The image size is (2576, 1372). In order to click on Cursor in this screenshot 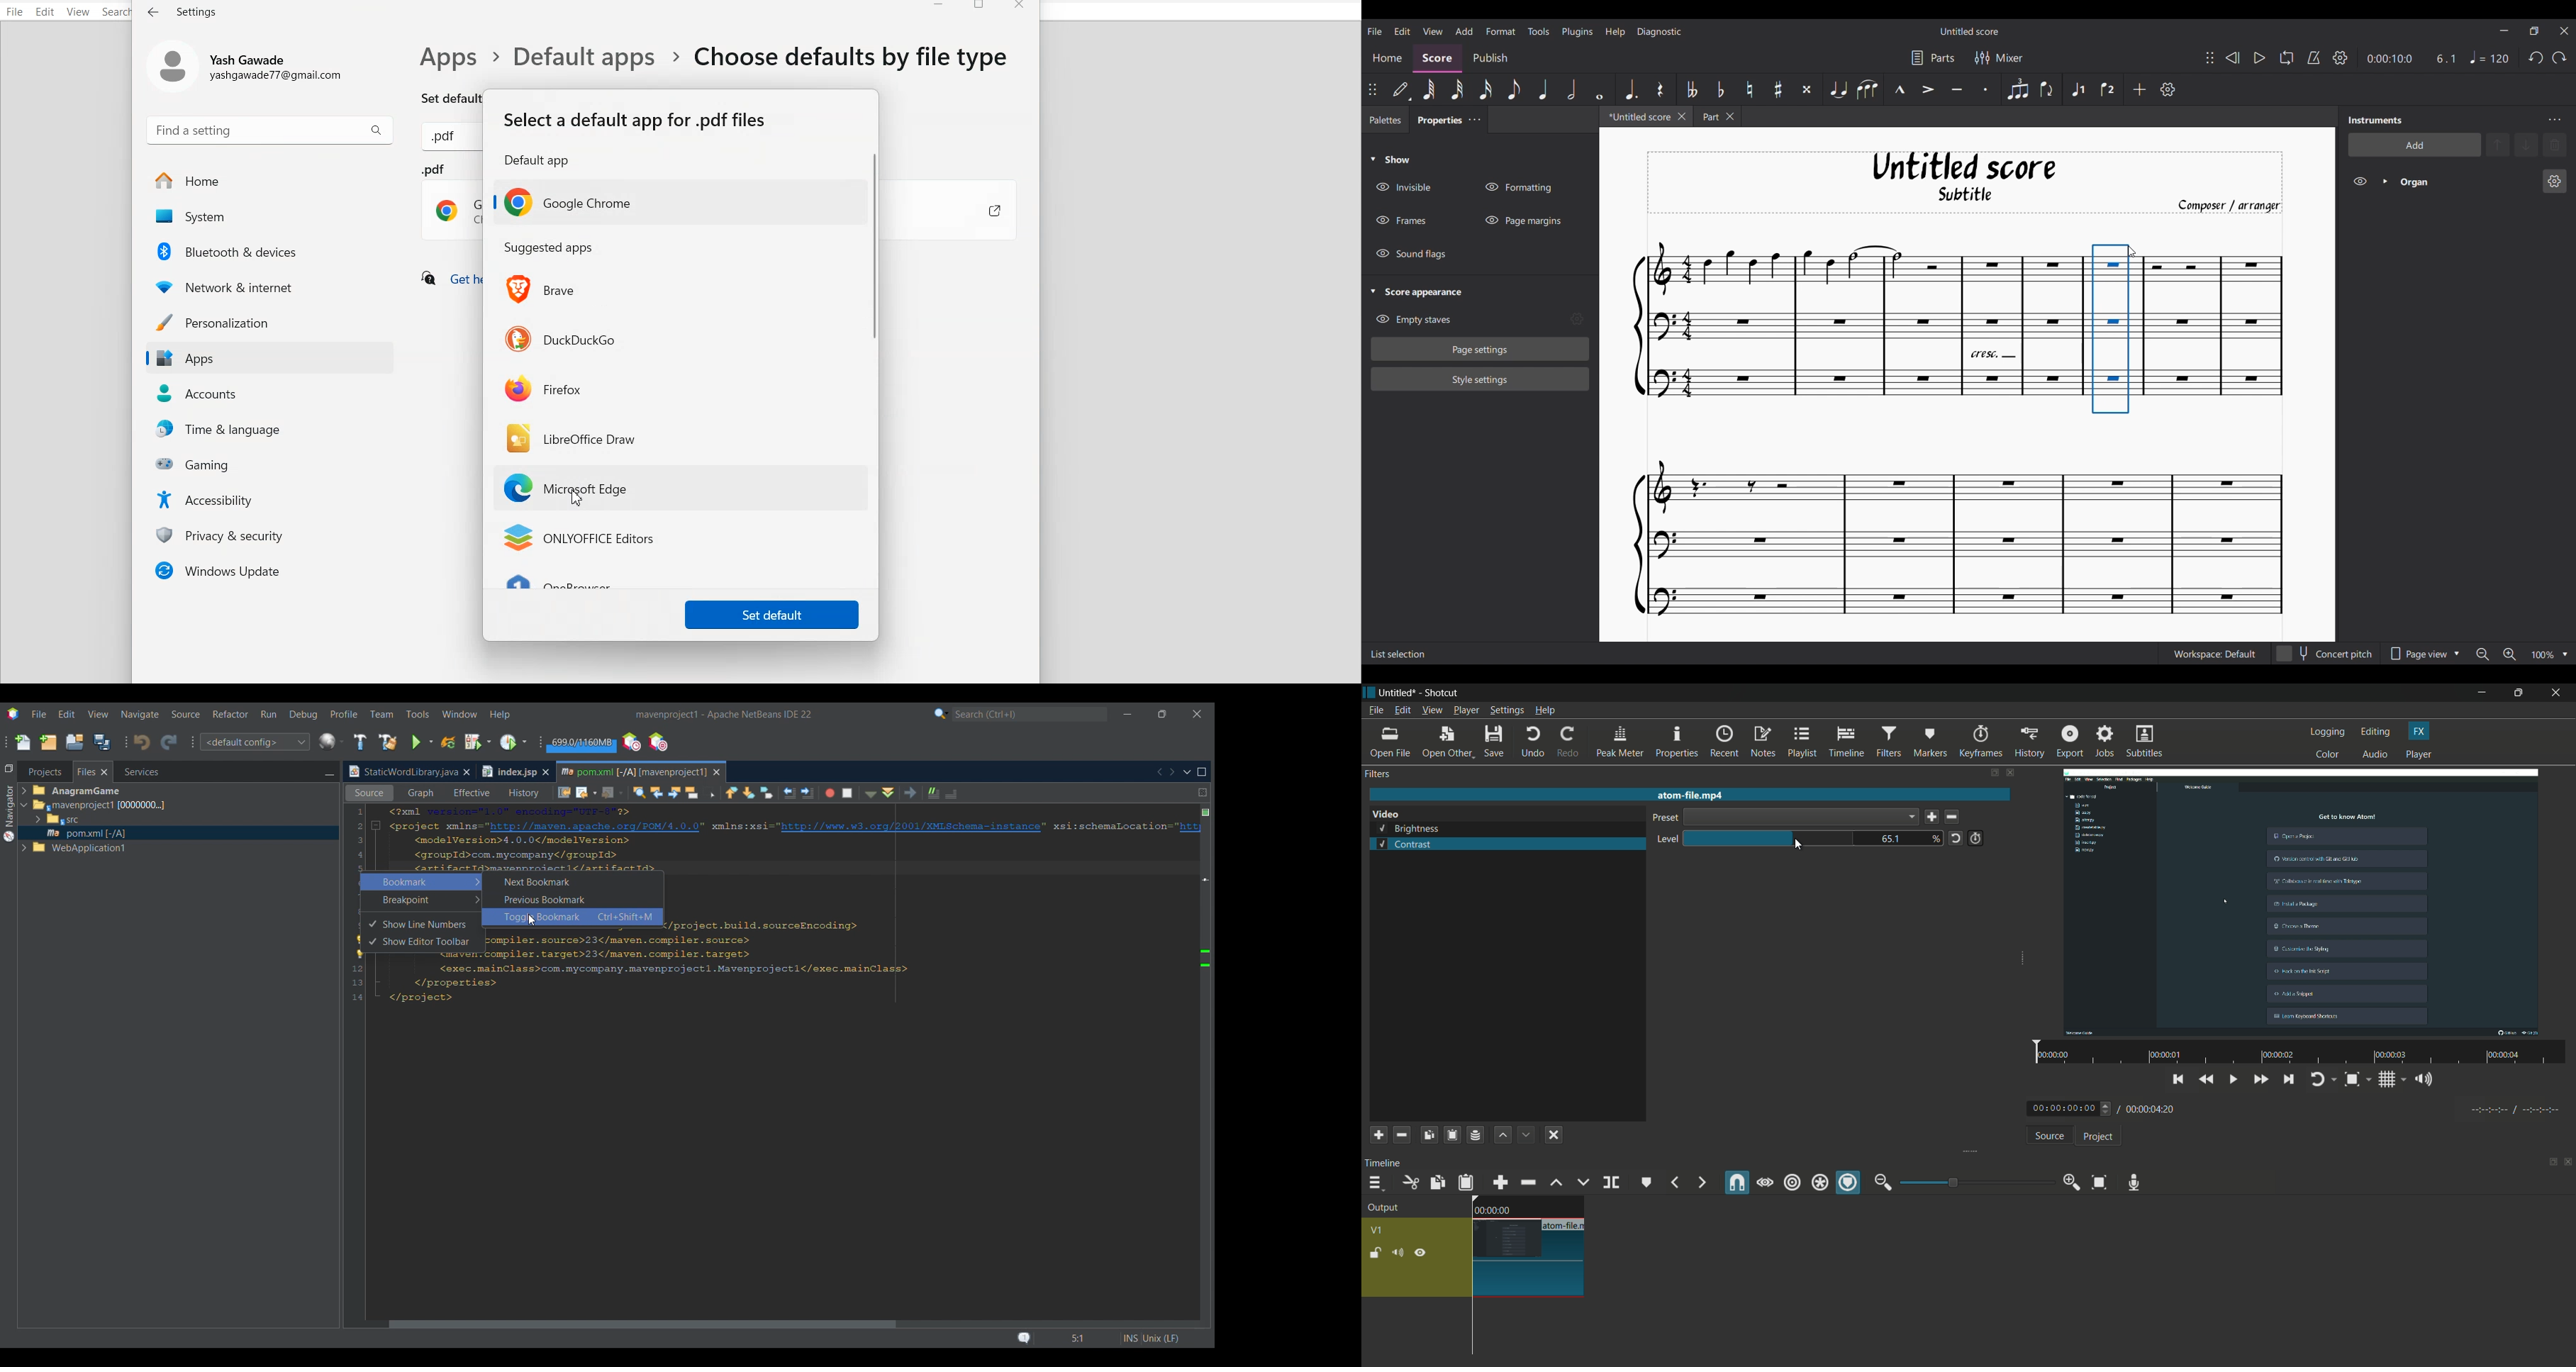, I will do `click(579, 498)`.